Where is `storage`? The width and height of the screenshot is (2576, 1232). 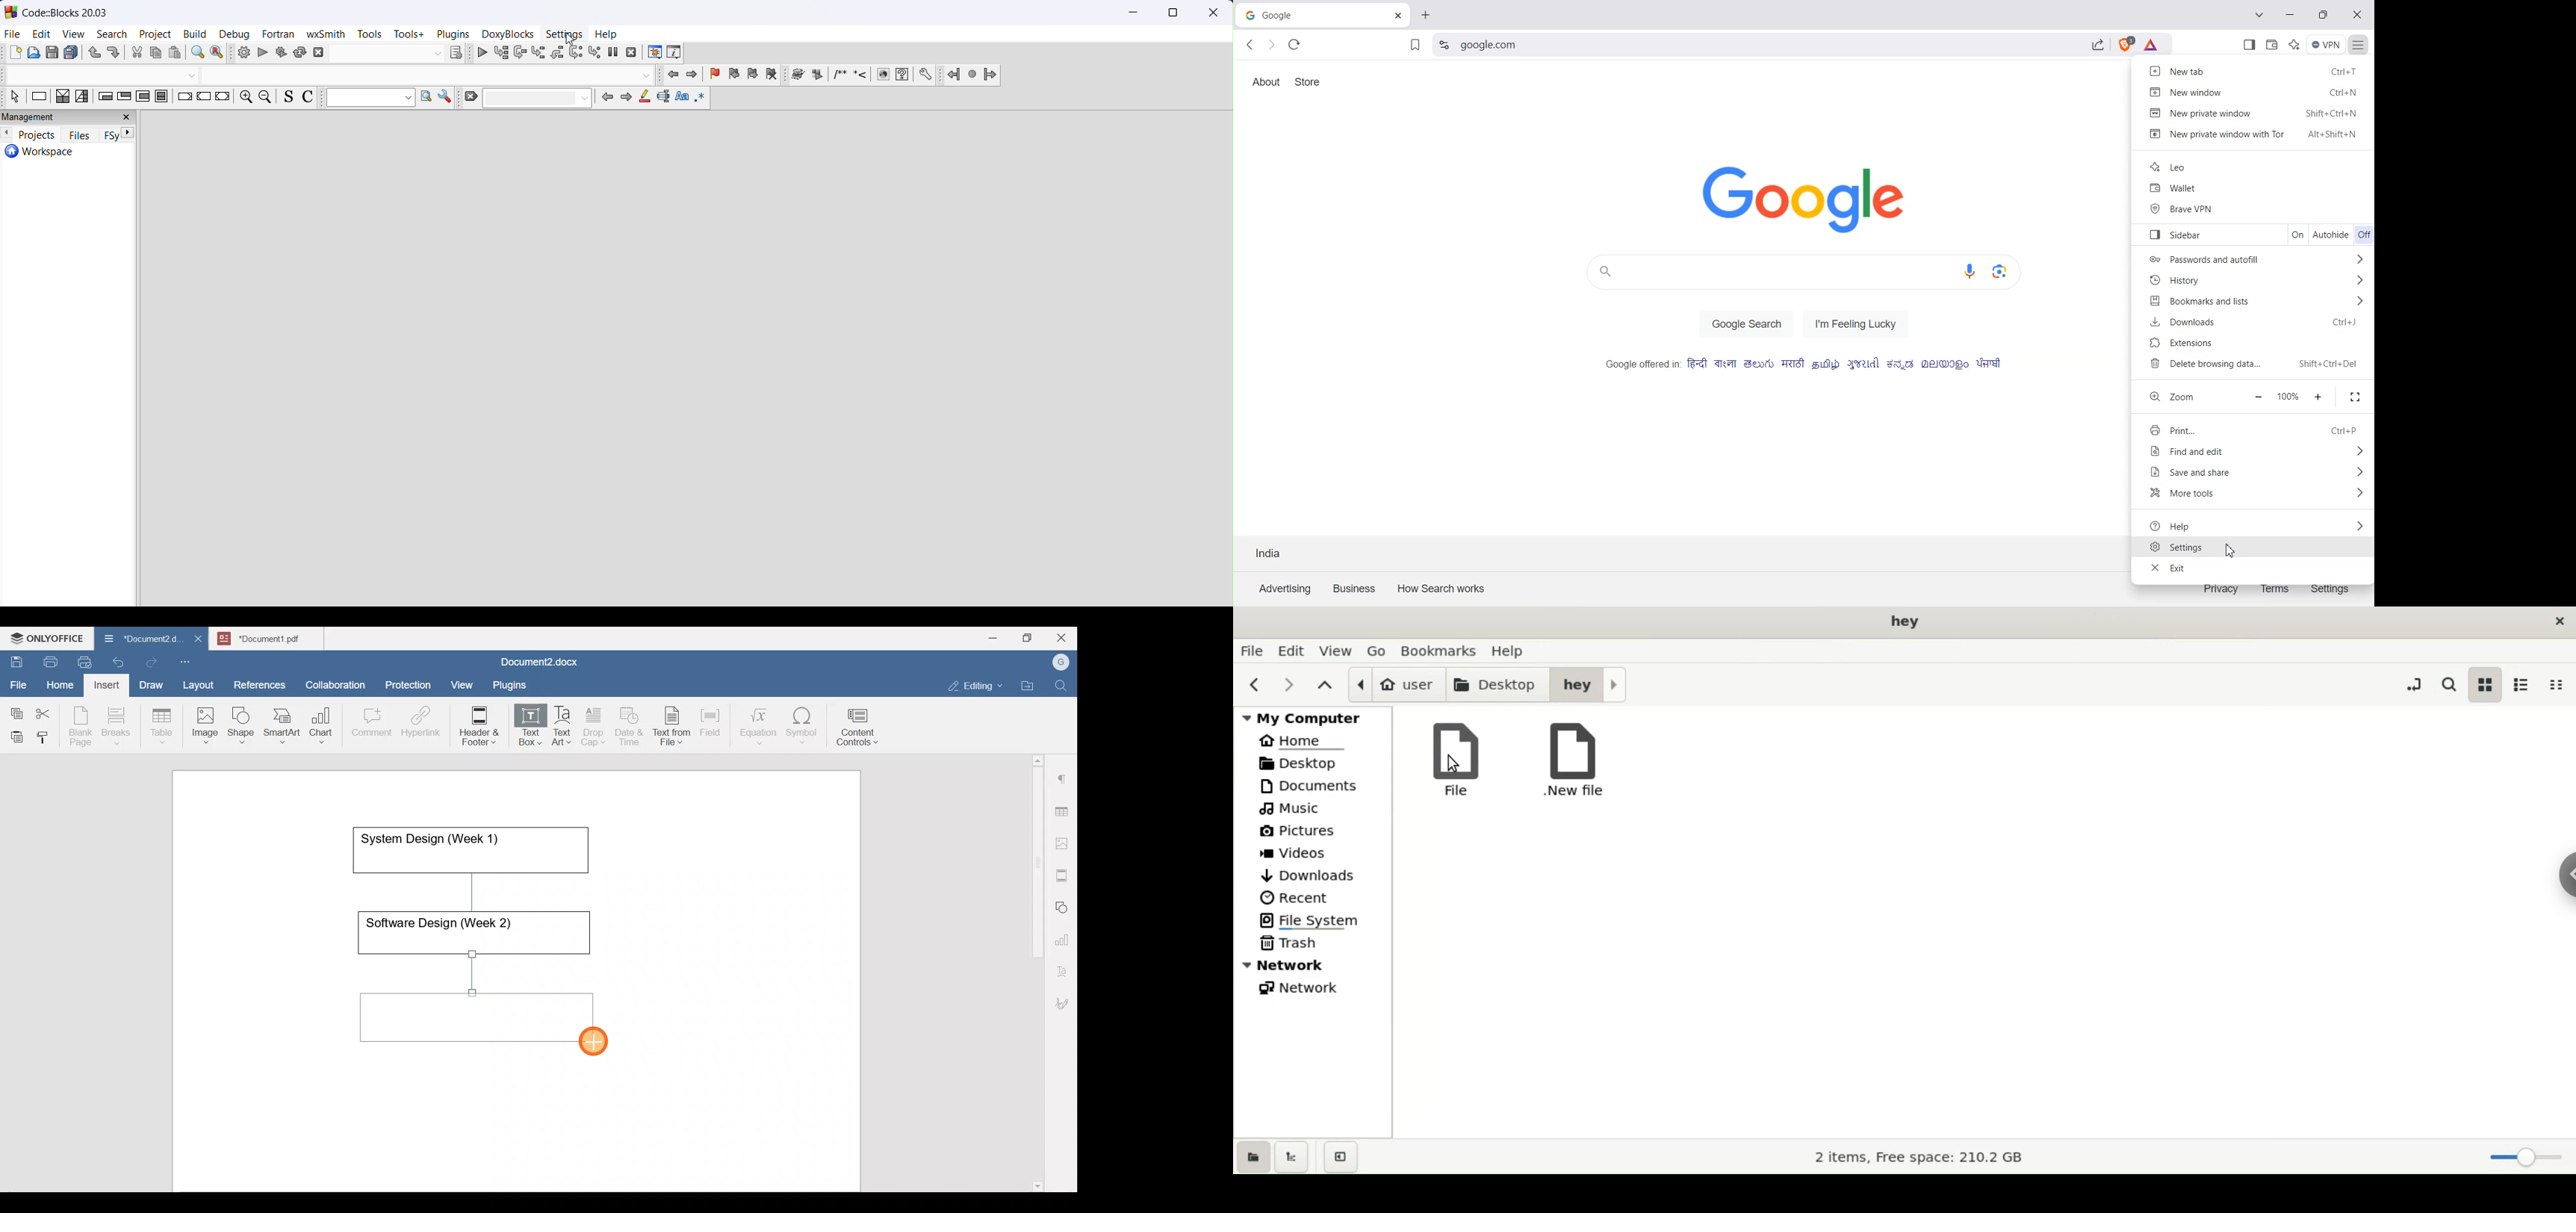 storage is located at coordinates (1914, 1158).